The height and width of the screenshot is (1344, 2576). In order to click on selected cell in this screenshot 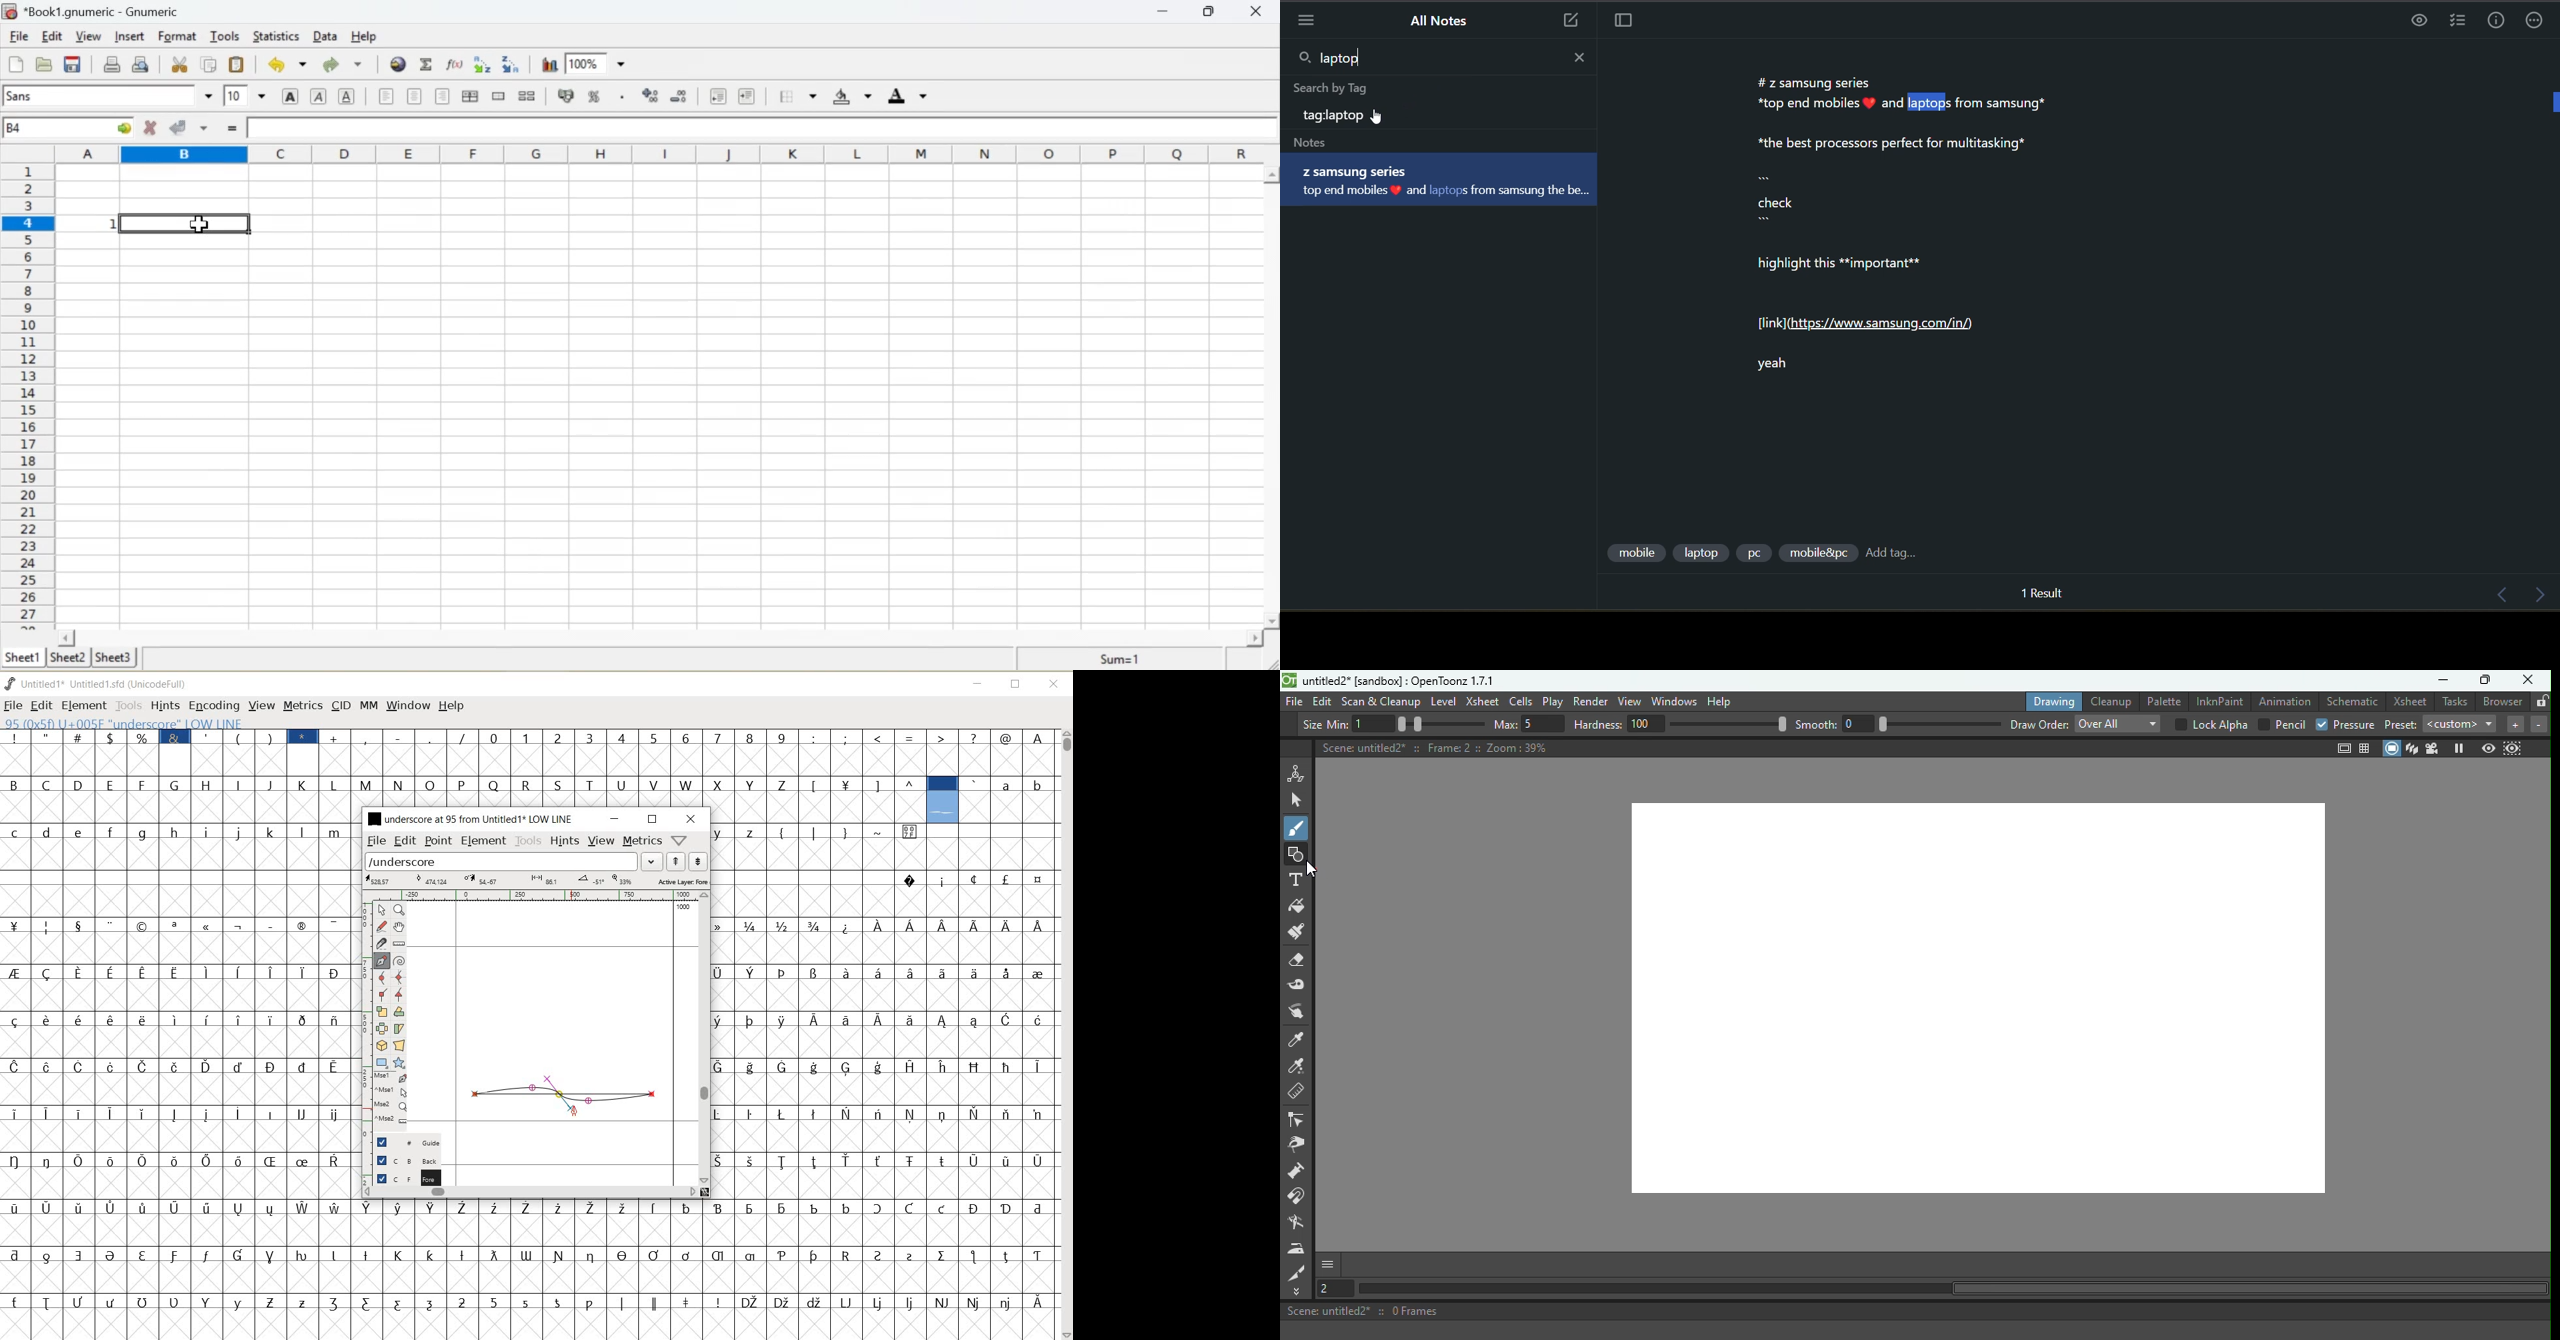, I will do `click(186, 223)`.